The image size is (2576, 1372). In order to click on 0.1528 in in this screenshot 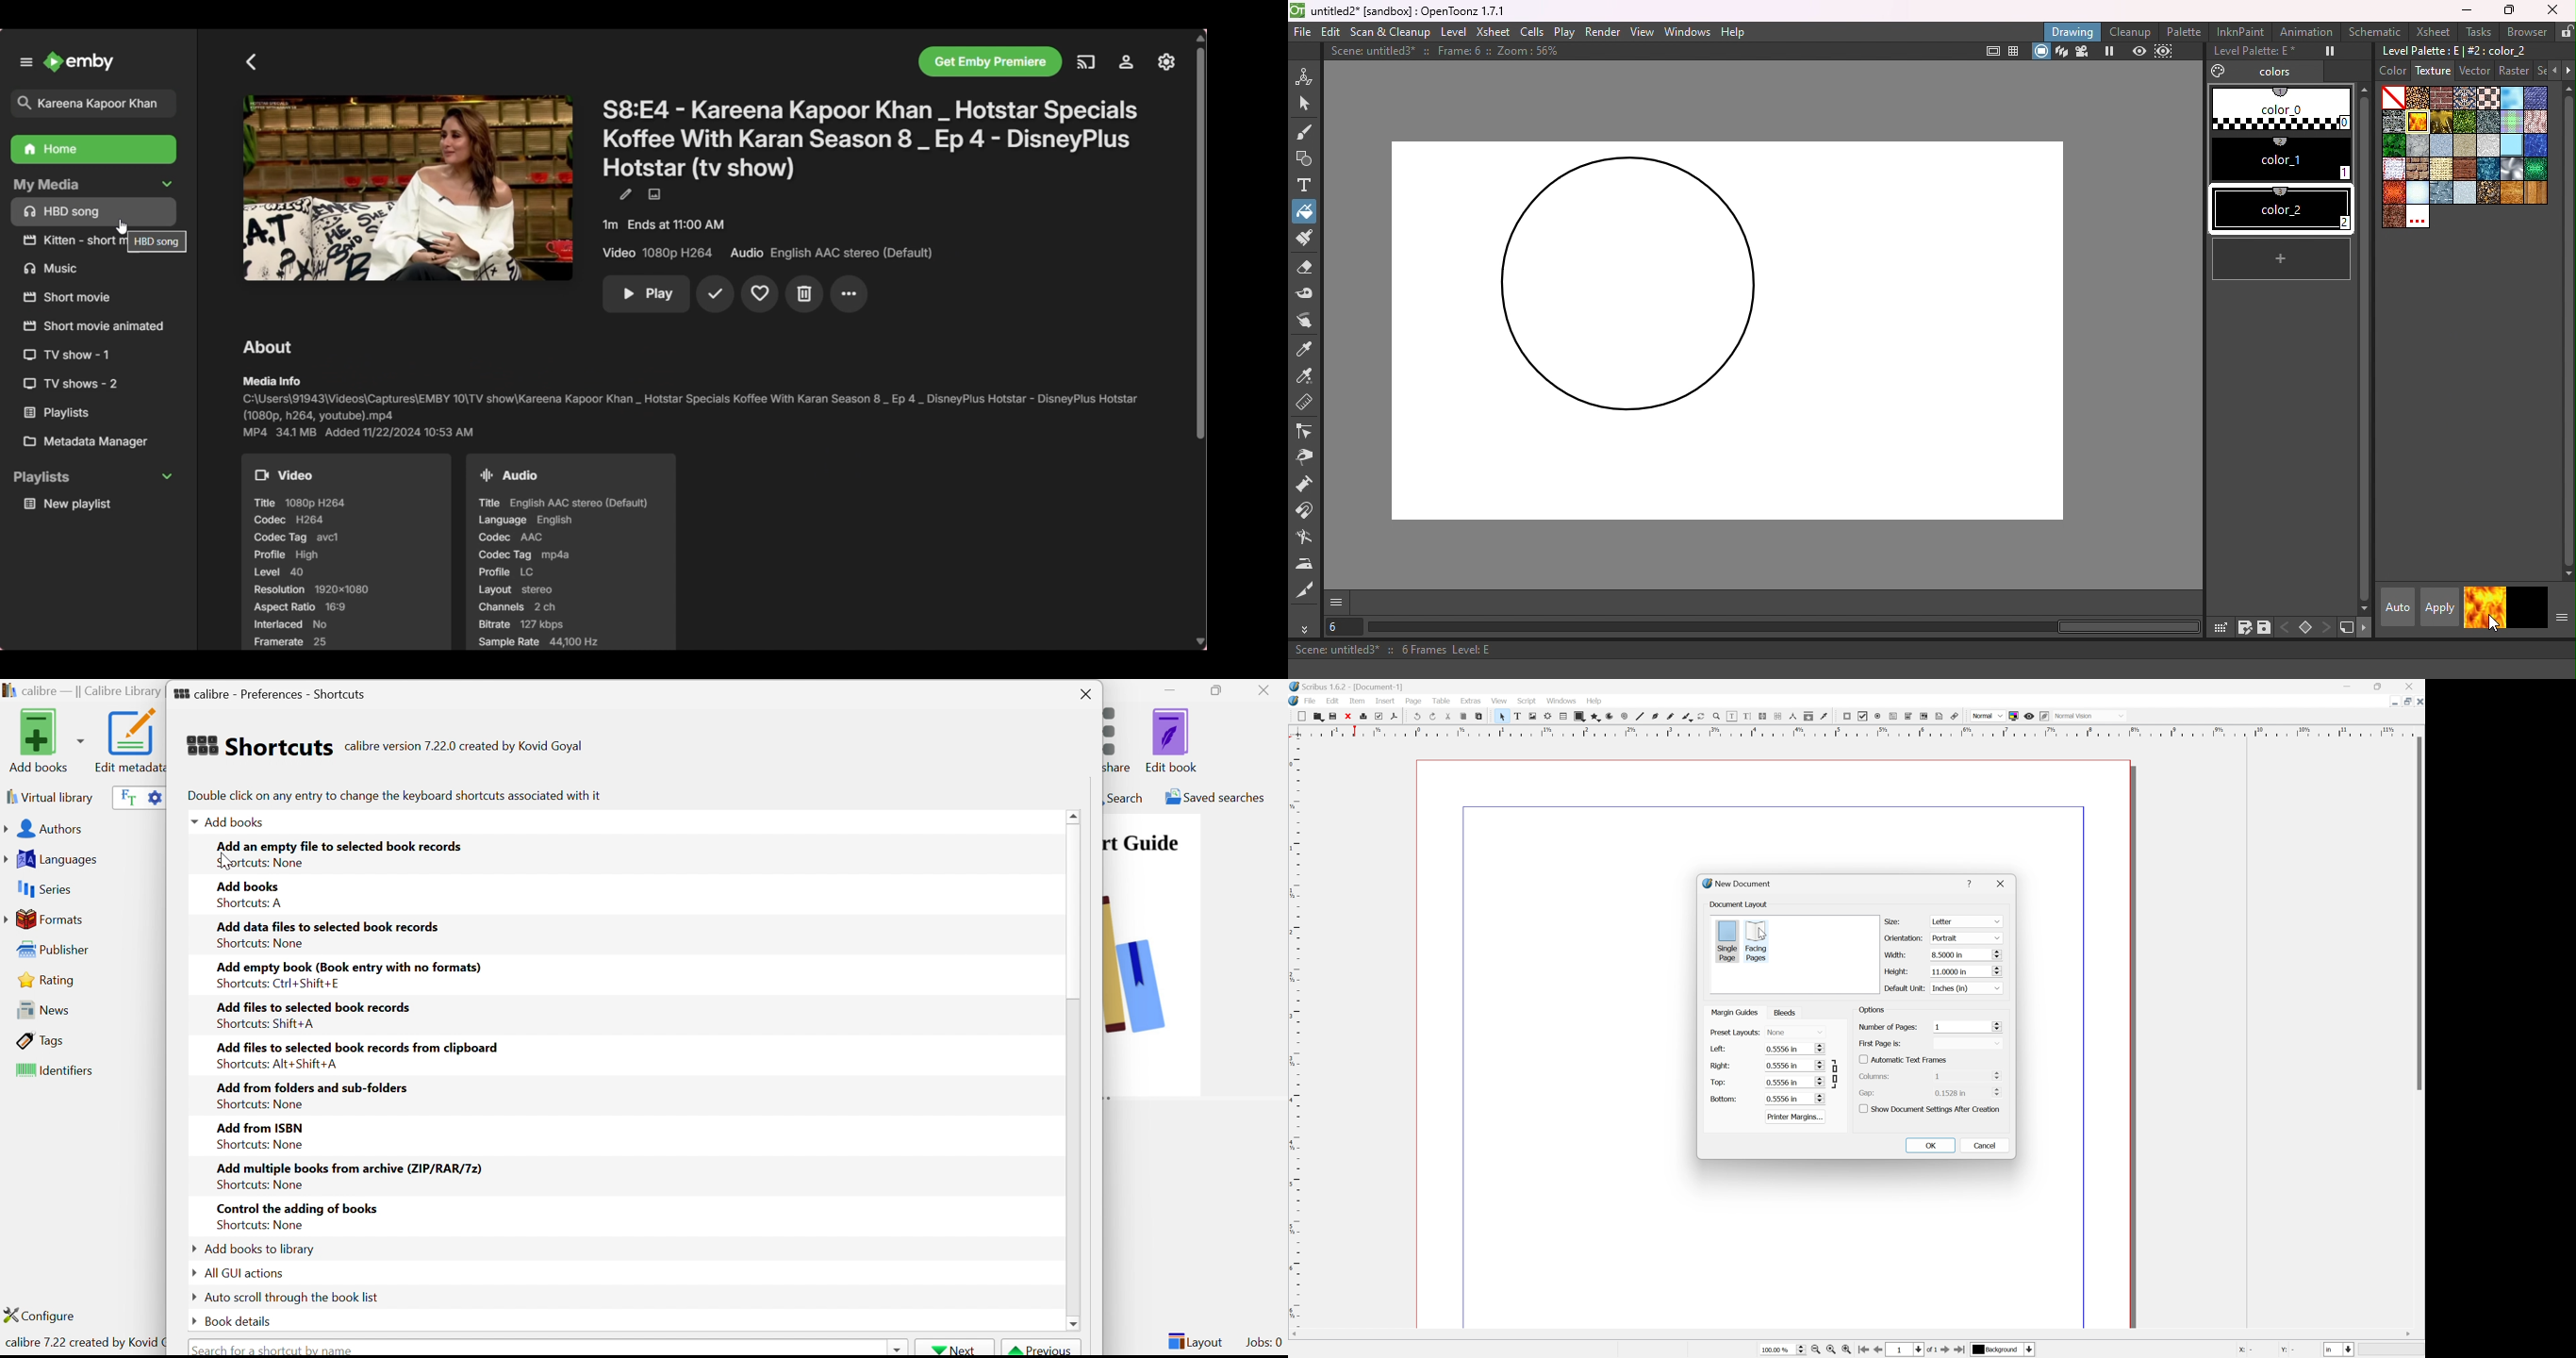, I will do `click(1970, 1094)`.